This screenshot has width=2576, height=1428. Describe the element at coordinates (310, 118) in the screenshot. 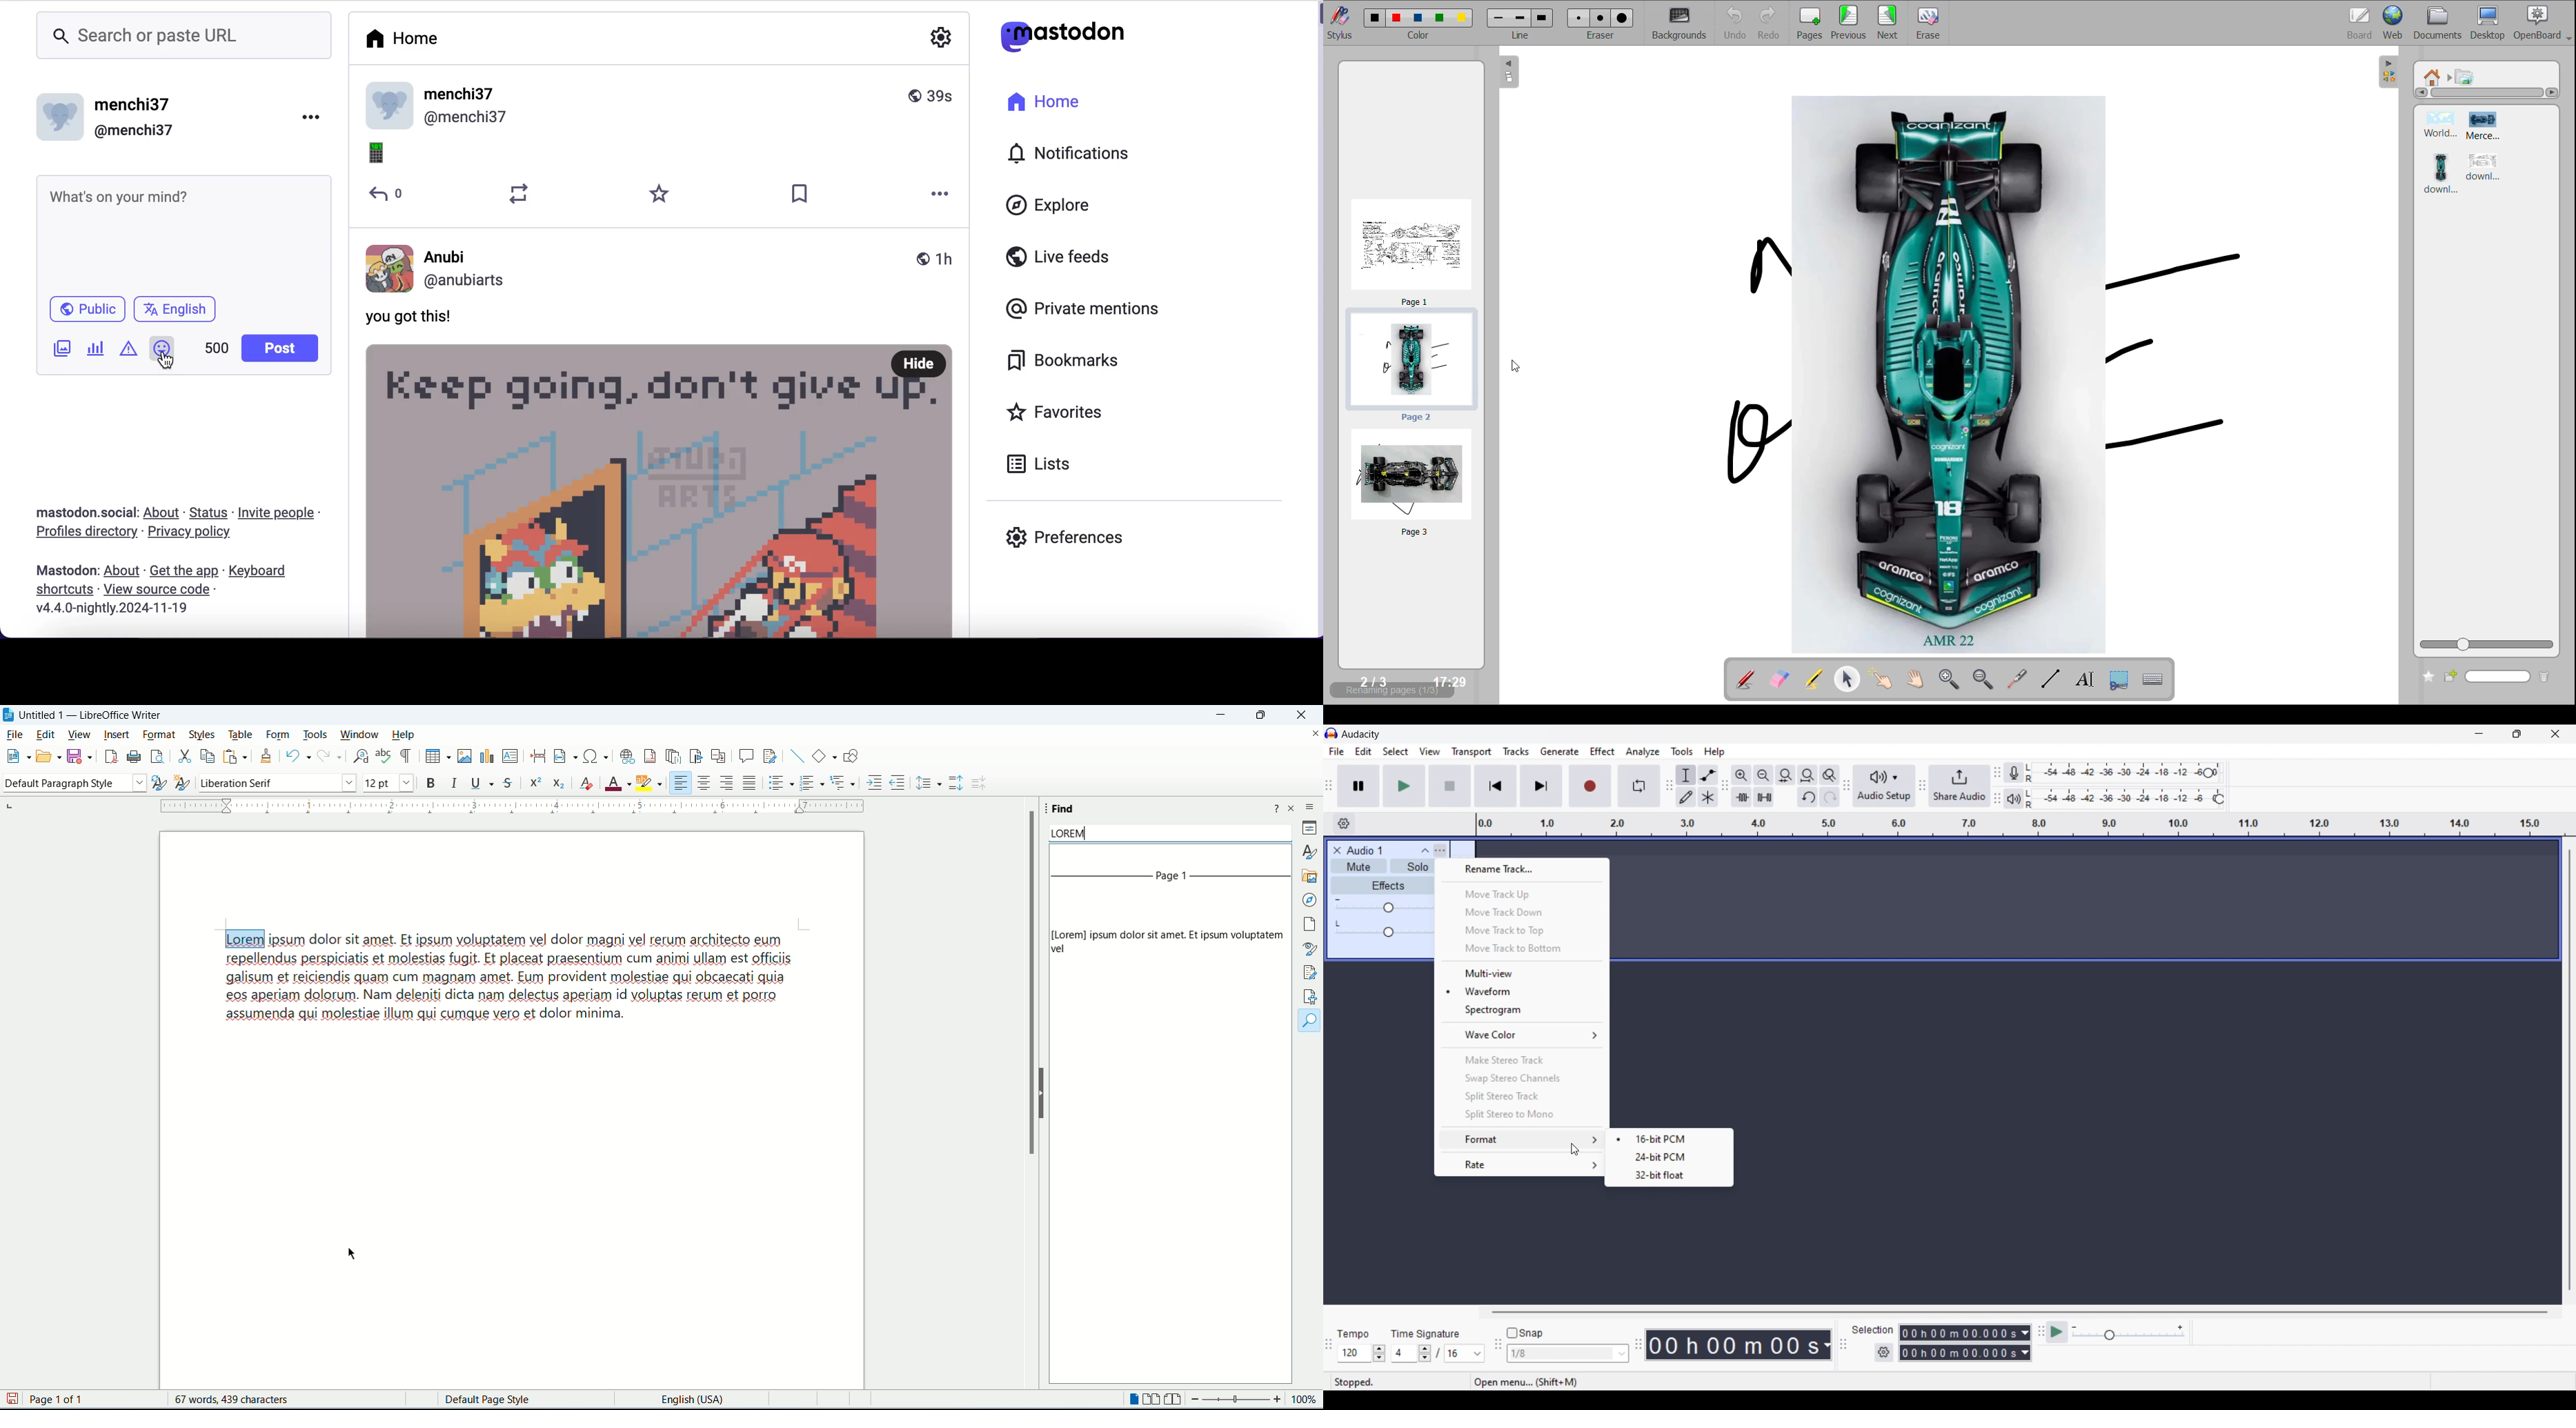

I see `options` at that location.